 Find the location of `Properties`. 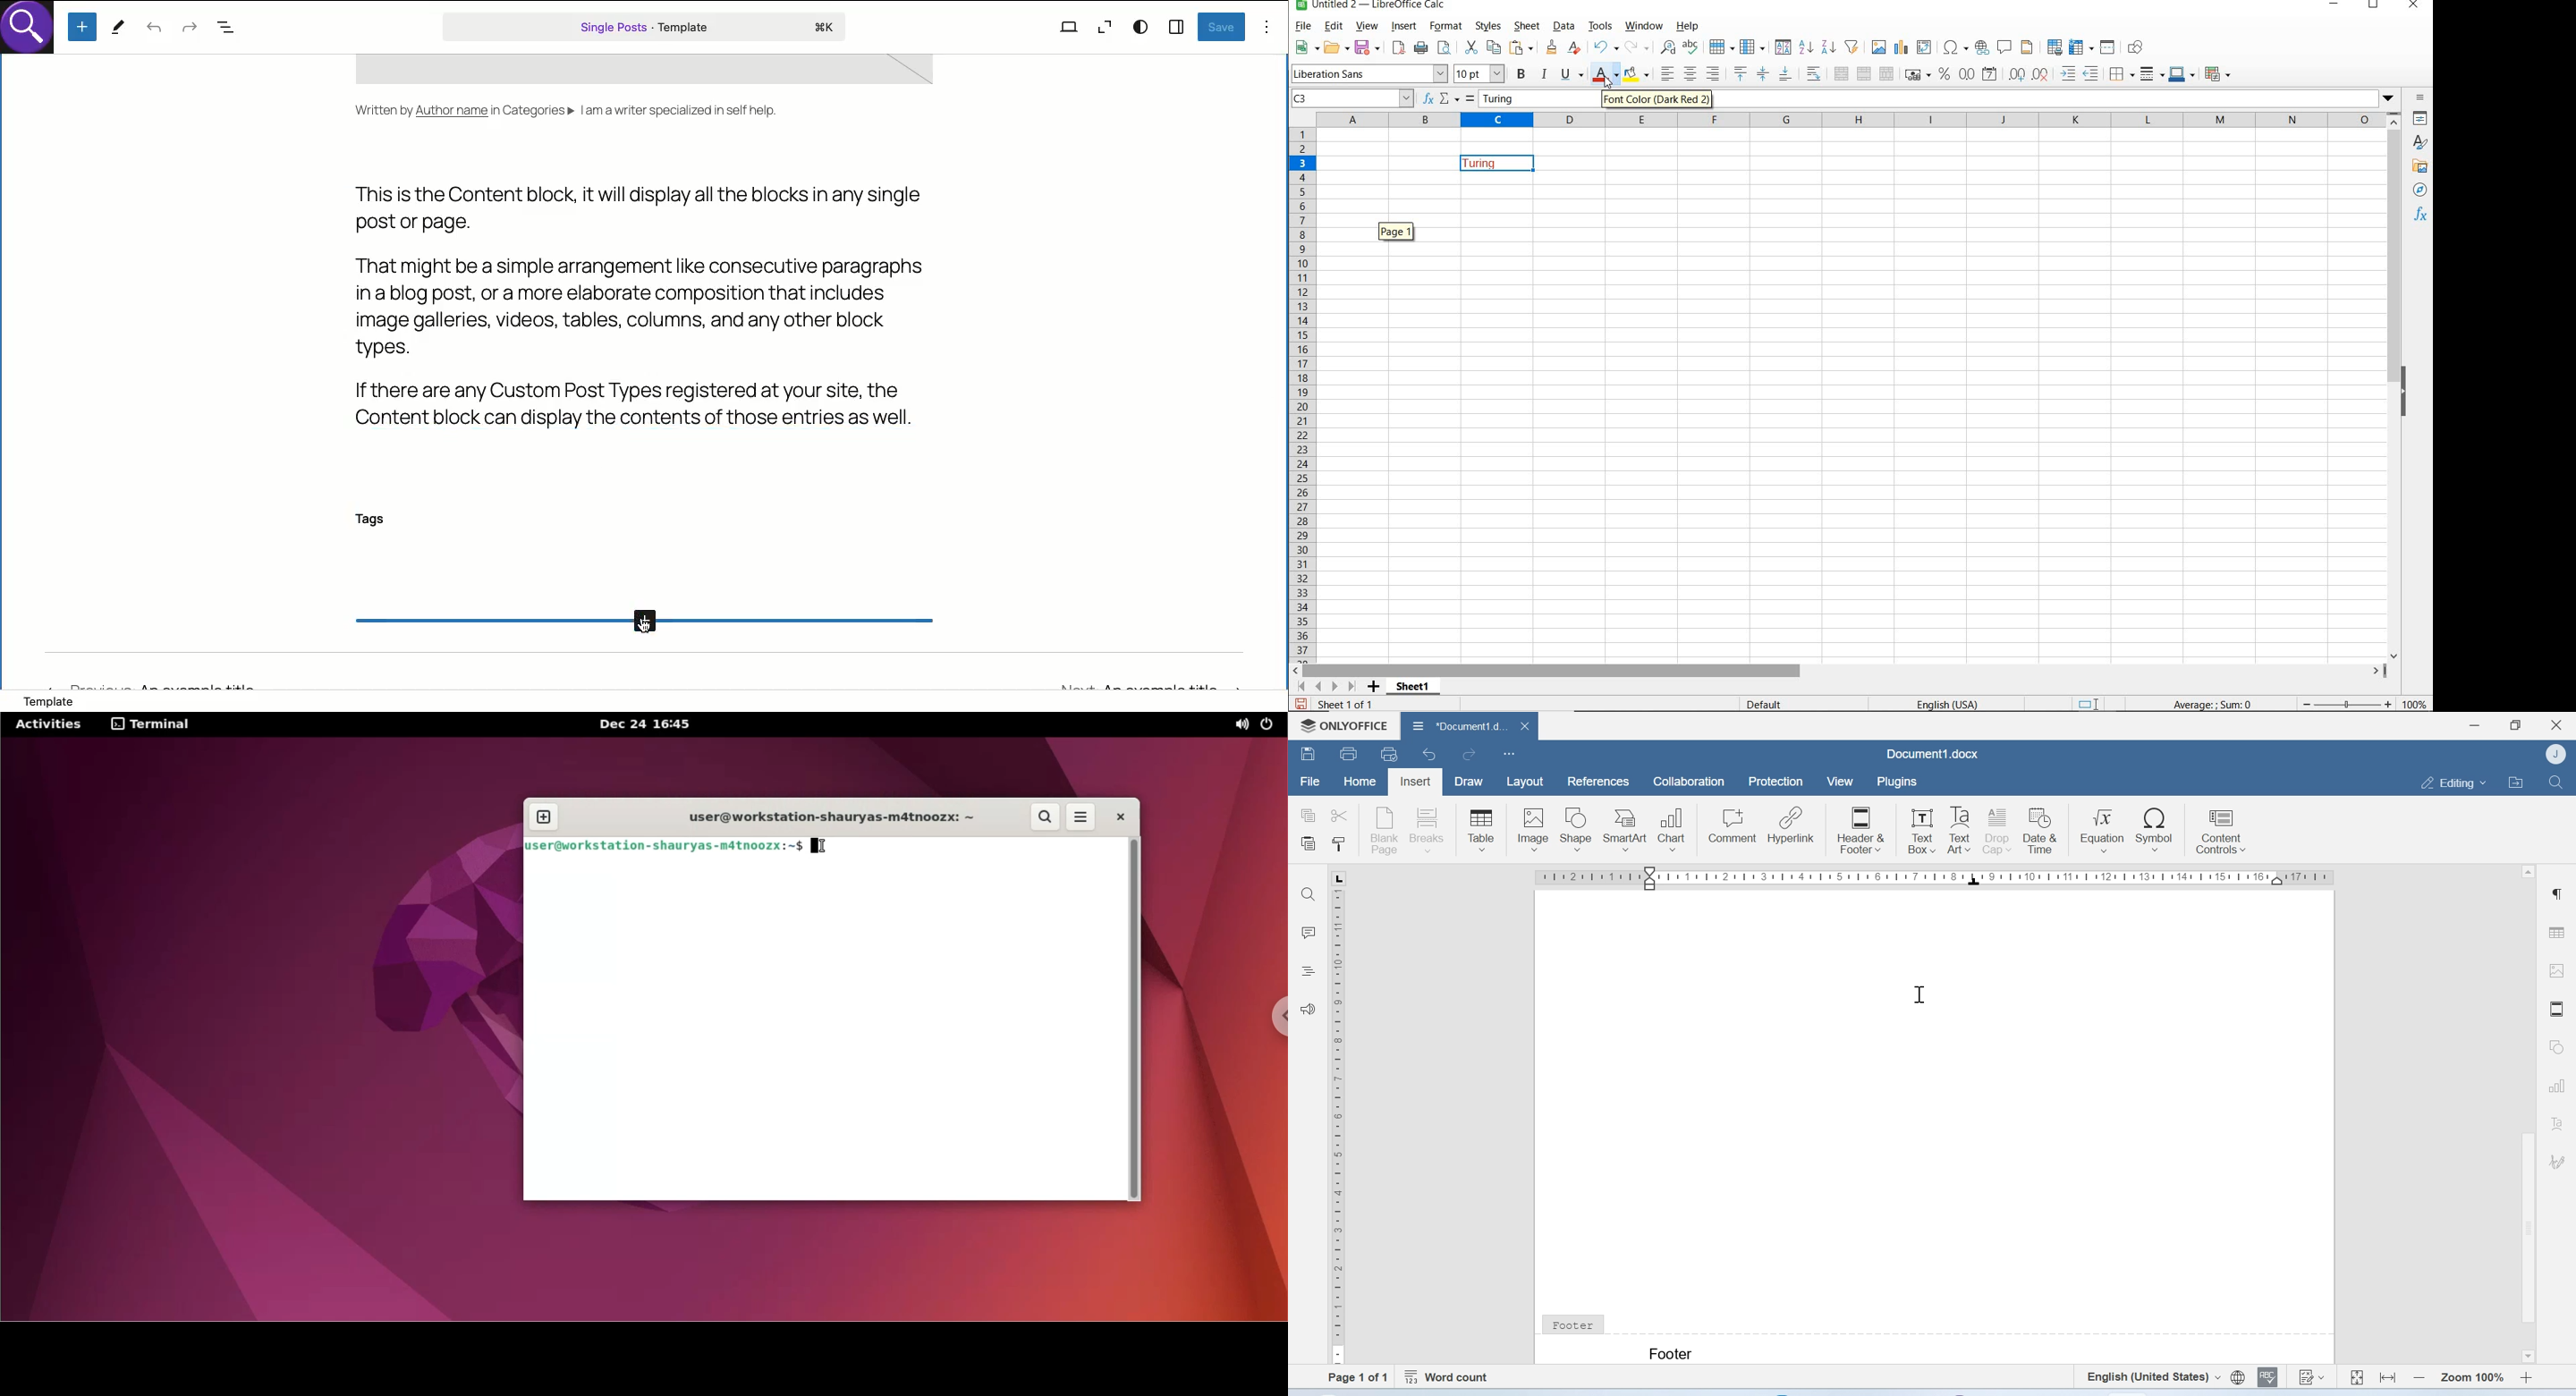

Properties is located at coordinates (2422, 120).